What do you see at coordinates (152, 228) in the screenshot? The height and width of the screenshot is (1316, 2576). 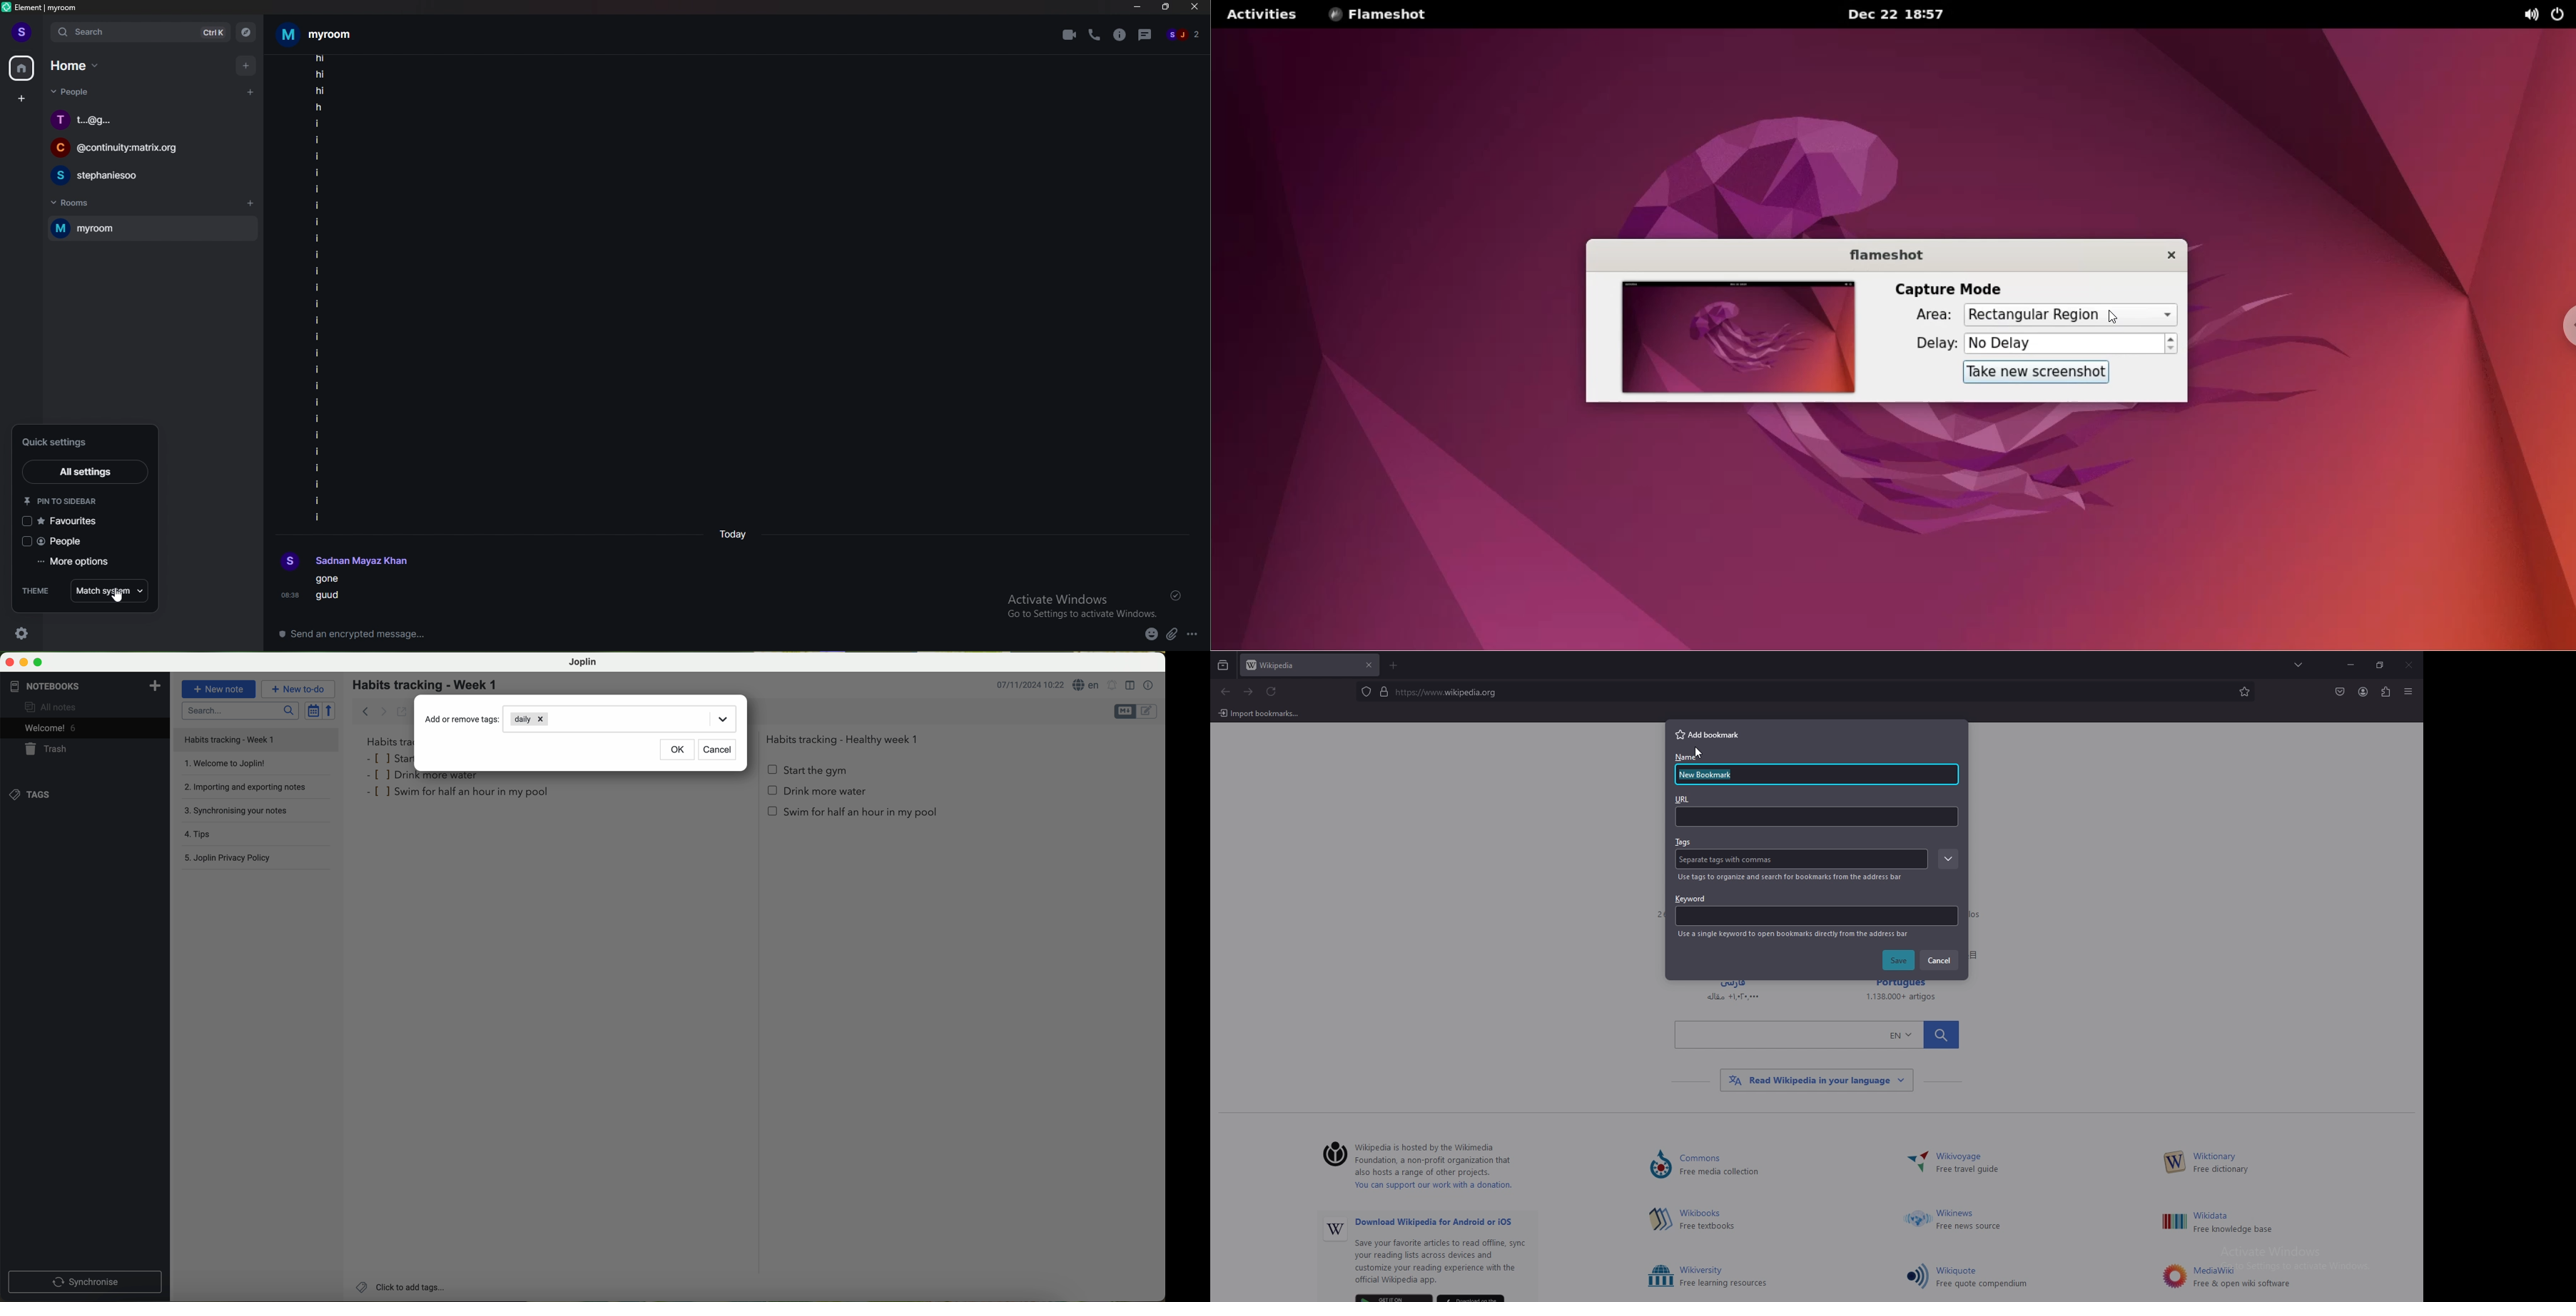 I see `my room` at bounding box center [152, 228].